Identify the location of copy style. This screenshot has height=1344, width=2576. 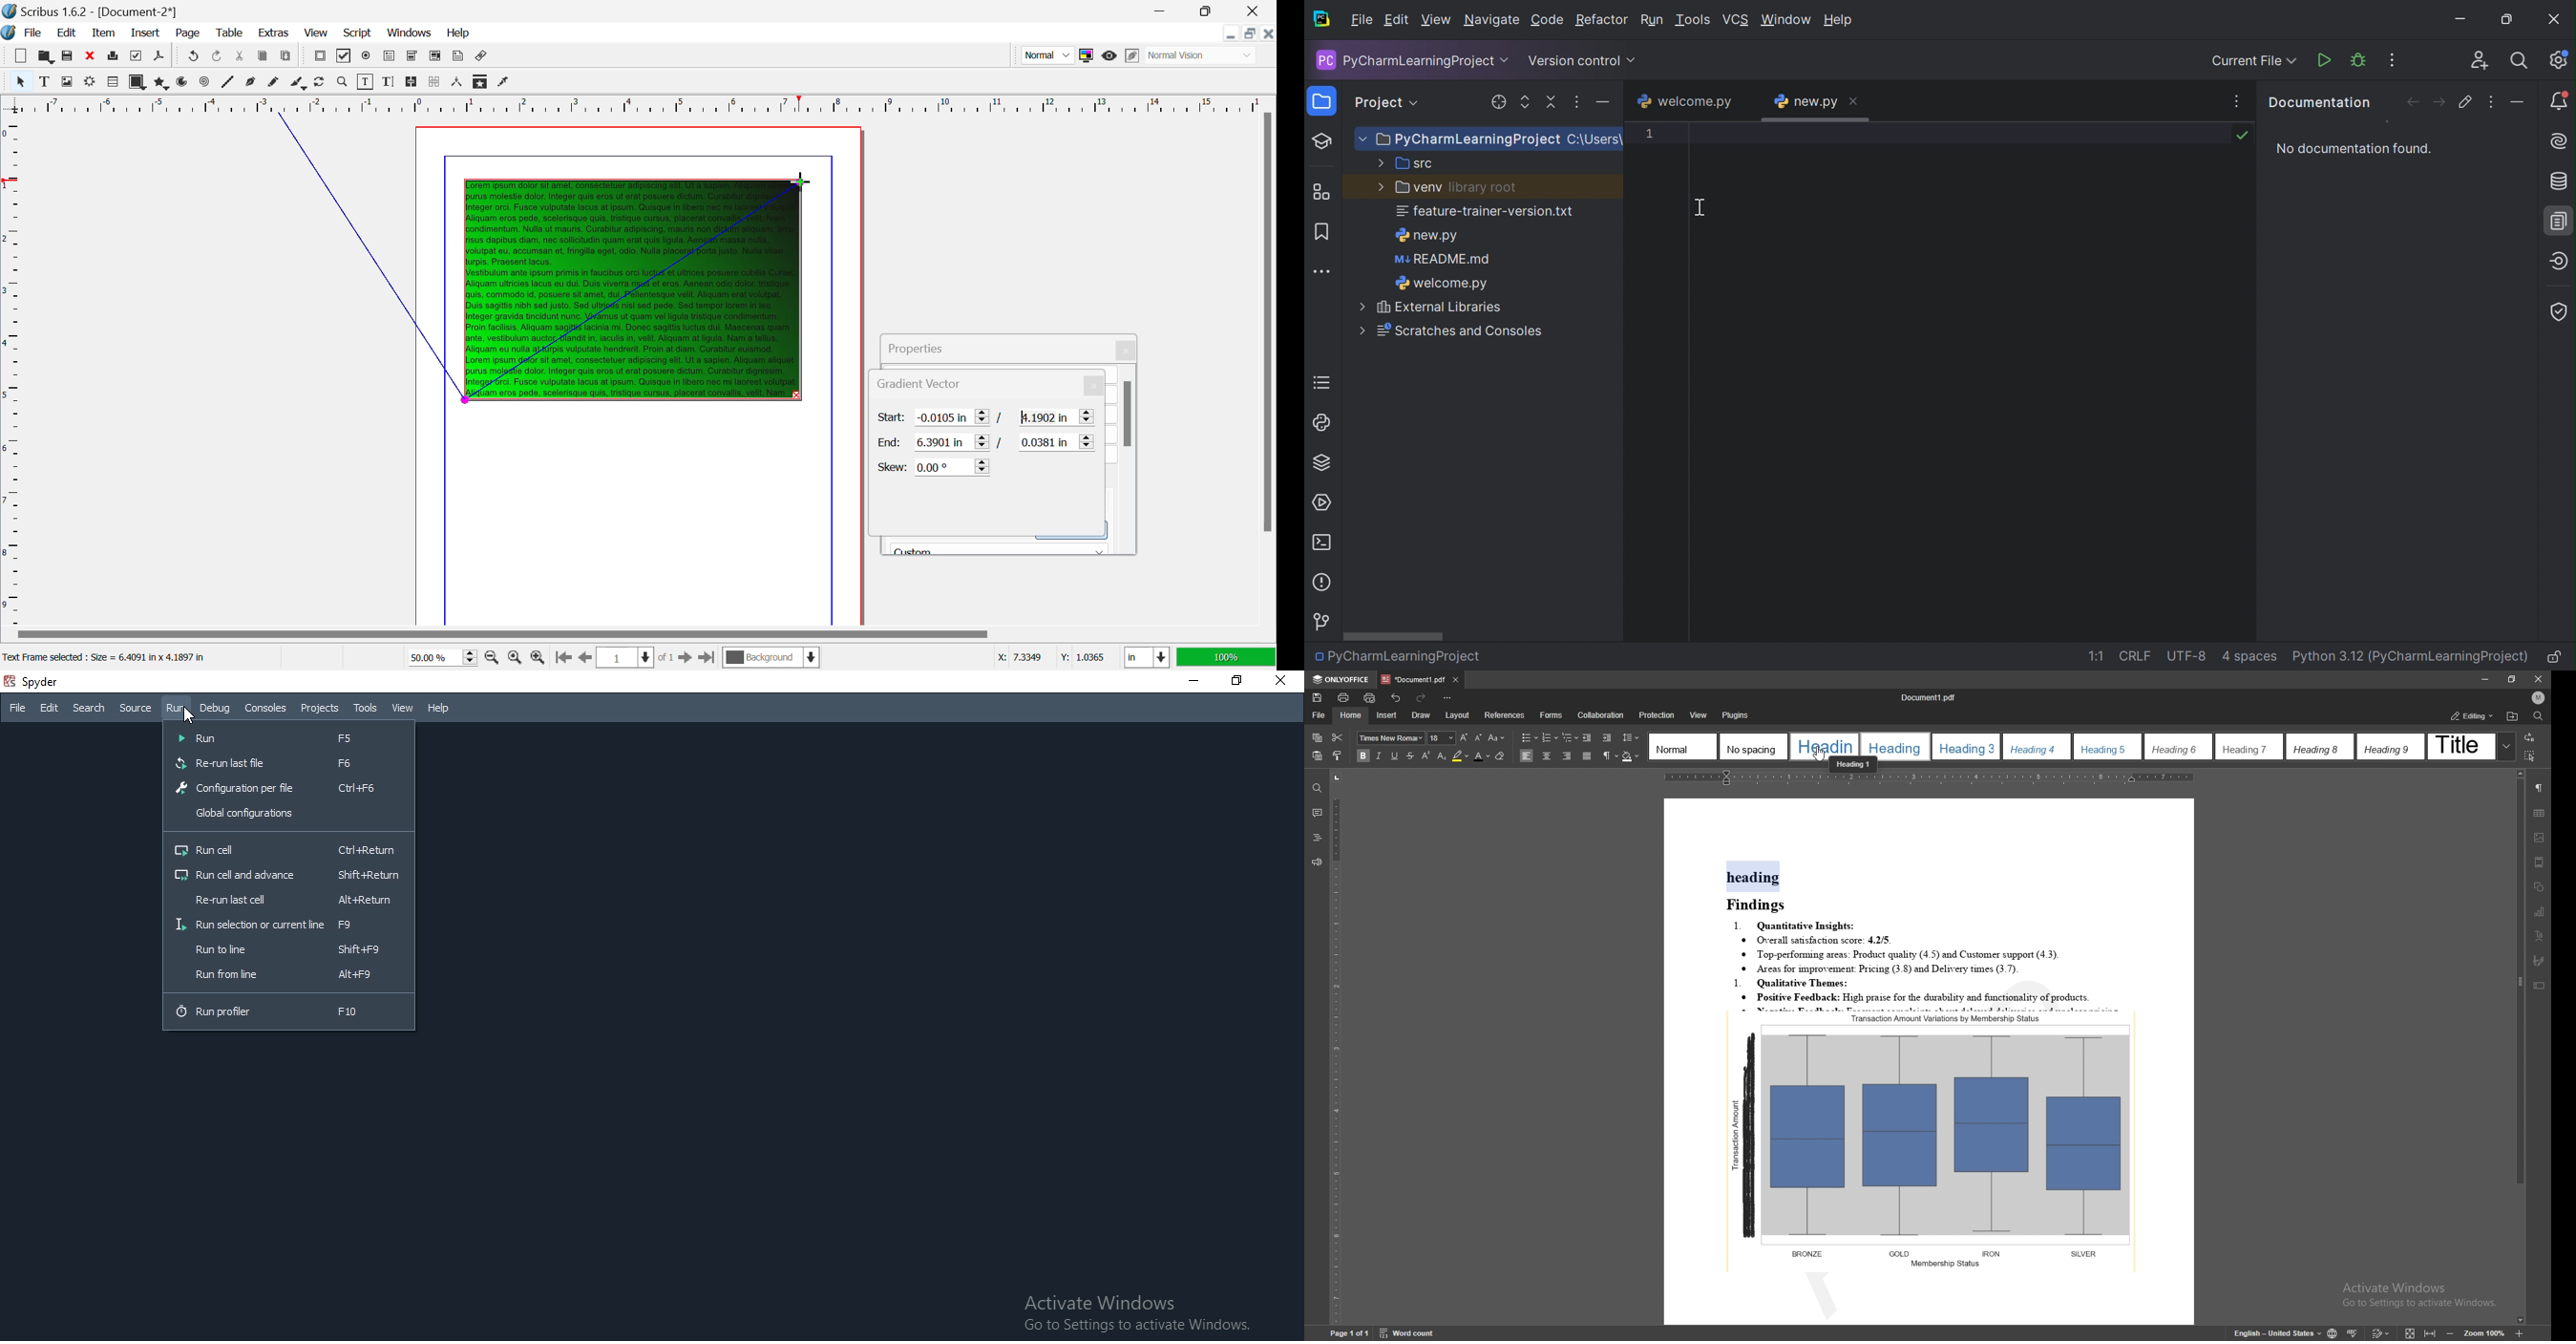
(1339, 755).